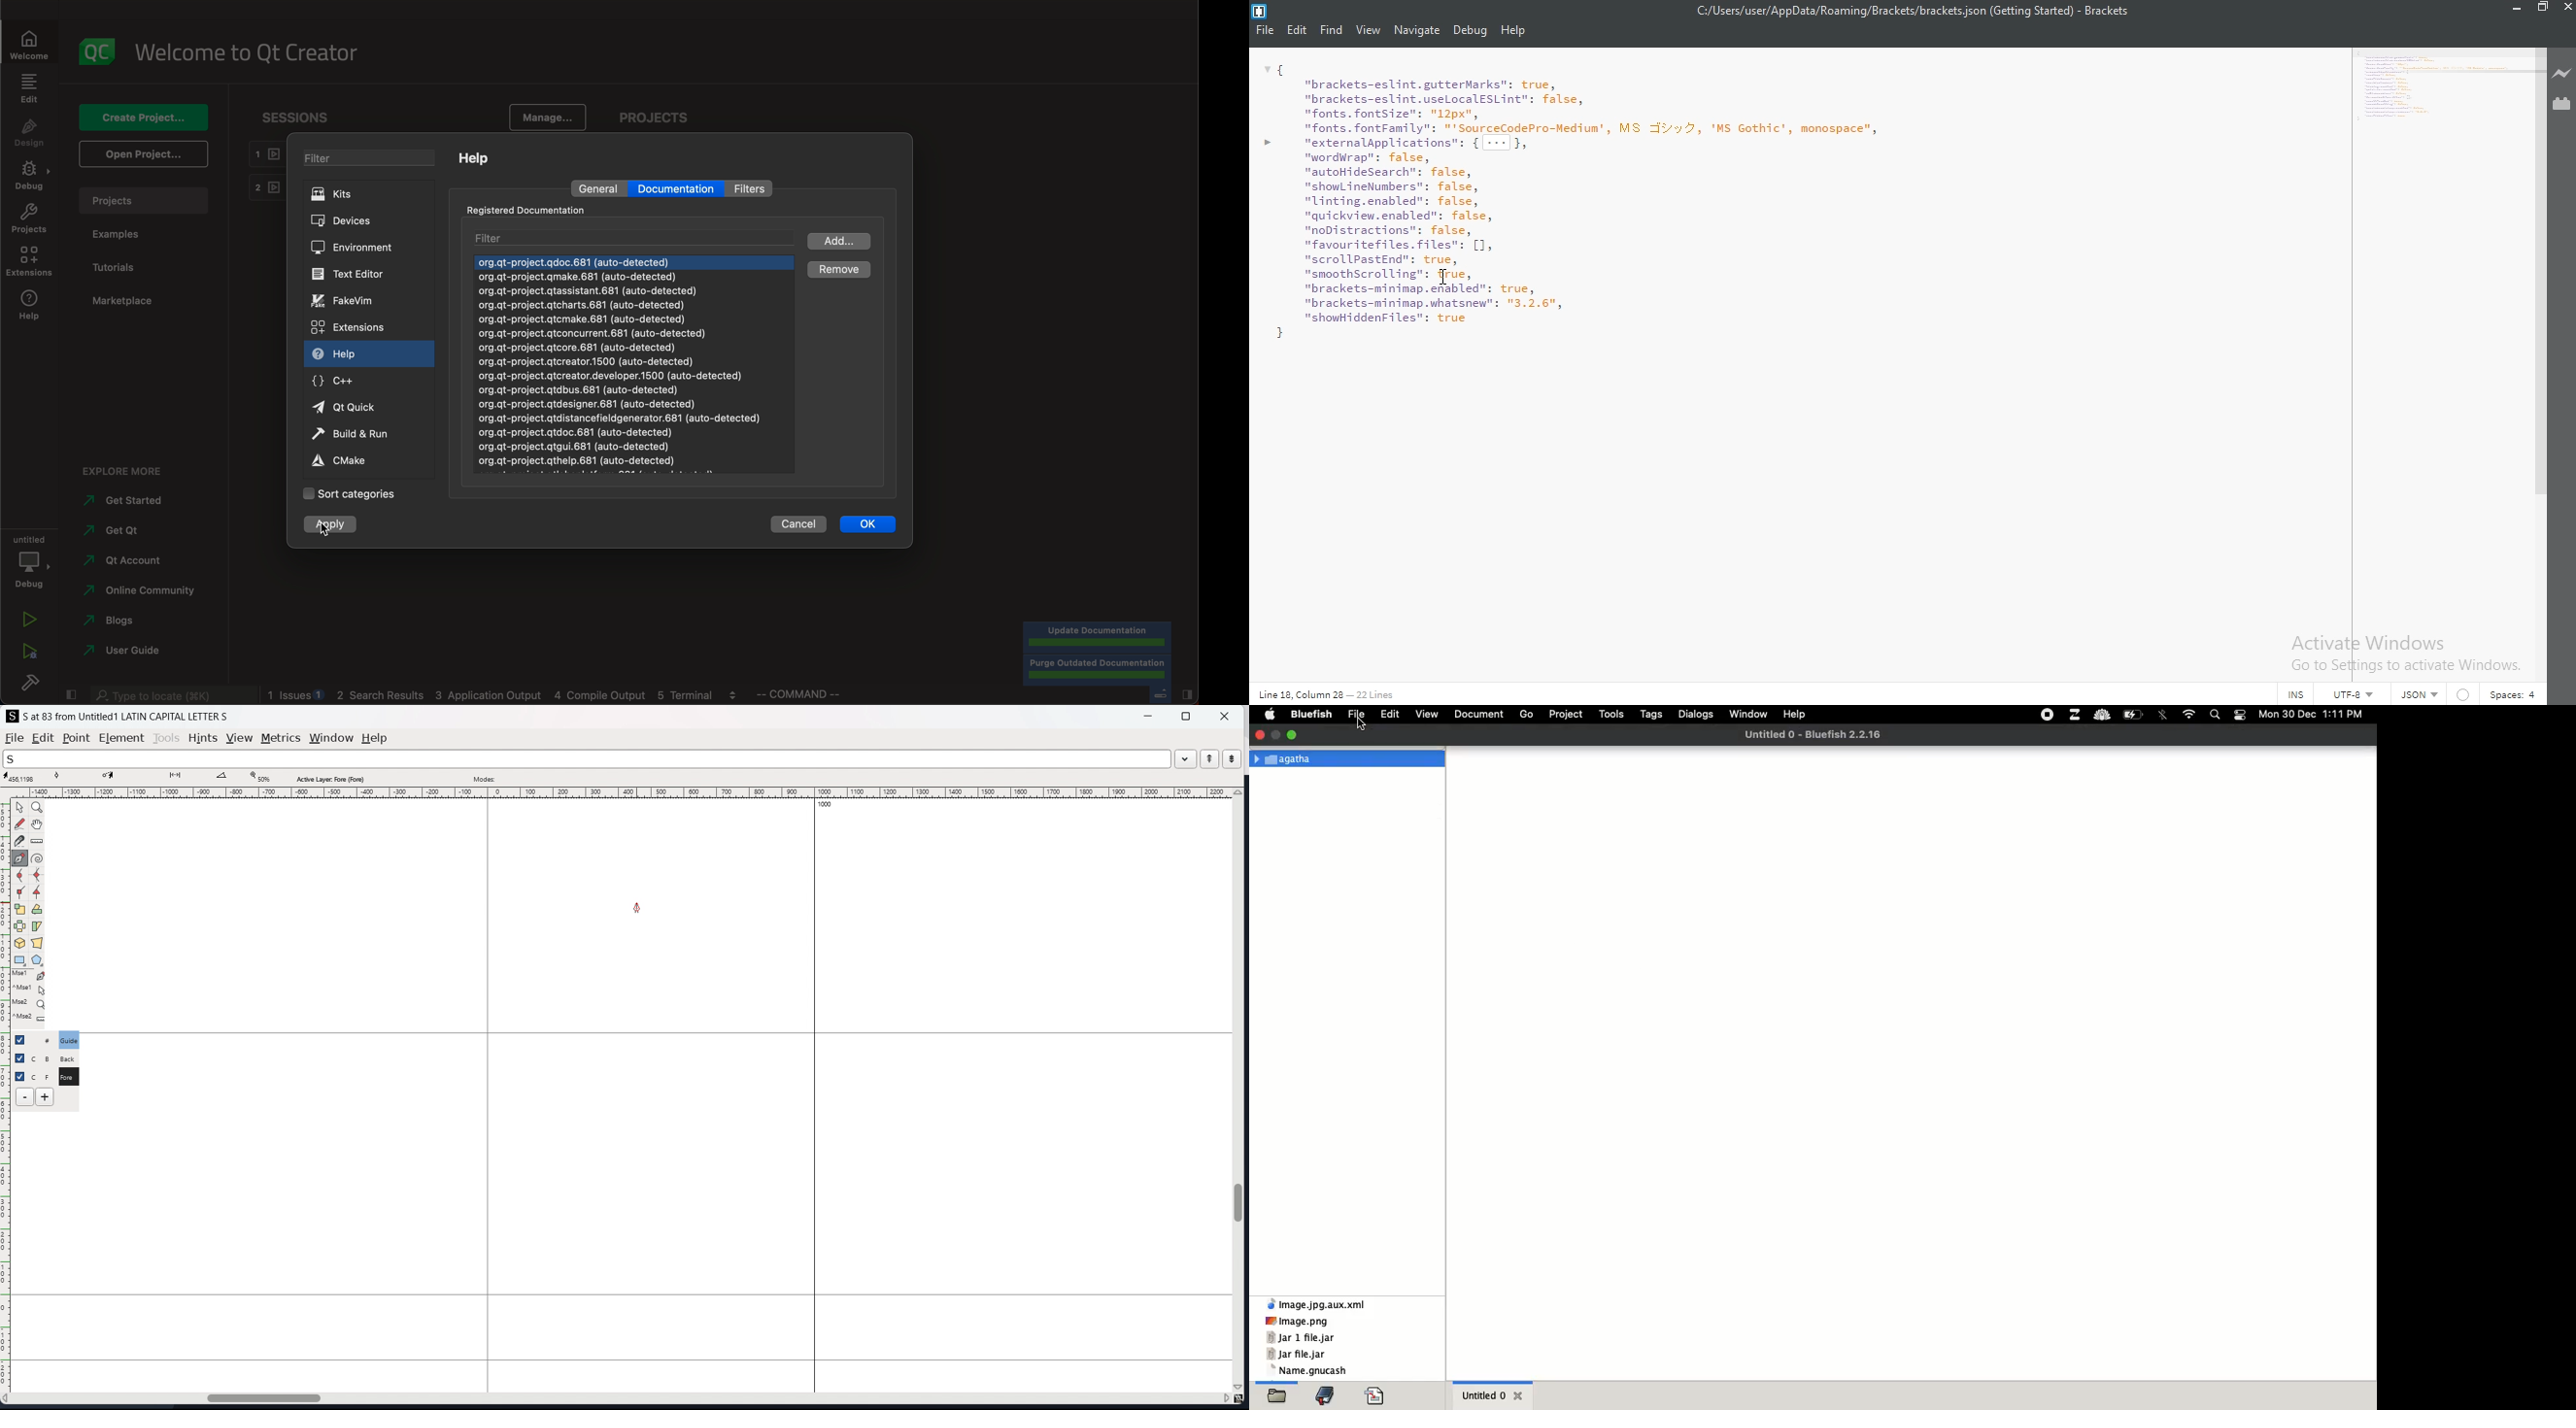  Describe the element at coordinates (128, 715) in the screenshot. I see `S at 83 from Untitled 1 LATIN CAPITAL LETTER S` at that location.